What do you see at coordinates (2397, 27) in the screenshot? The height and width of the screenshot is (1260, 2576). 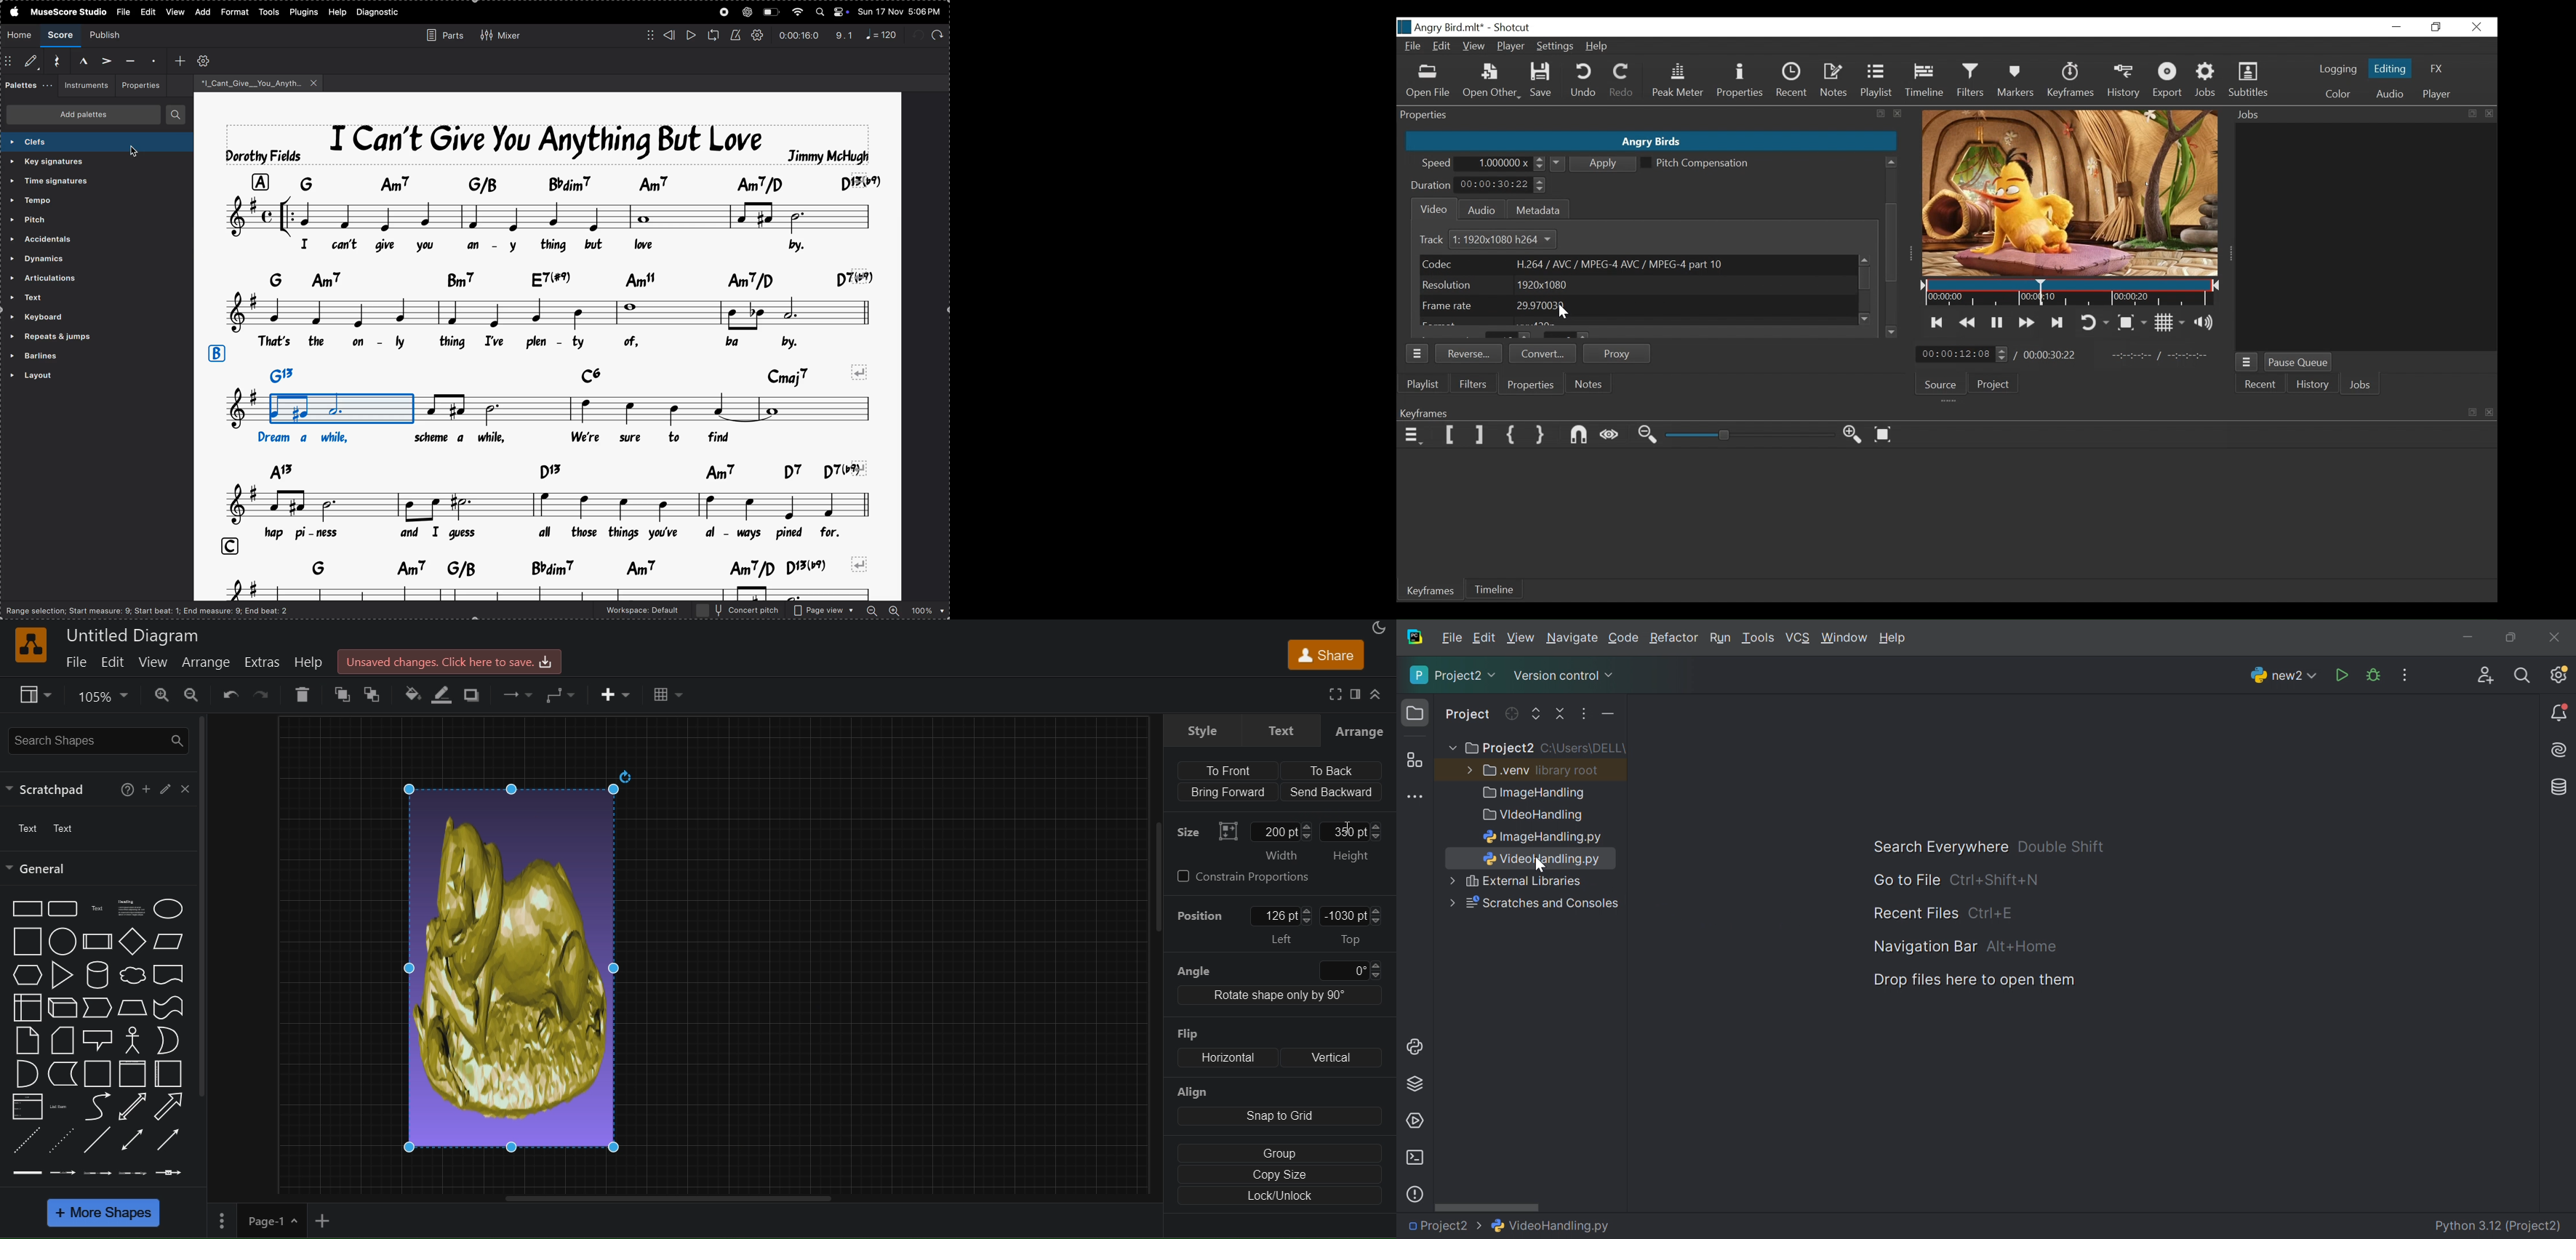 I see `Minimize` at bounding box center [2397, 27].